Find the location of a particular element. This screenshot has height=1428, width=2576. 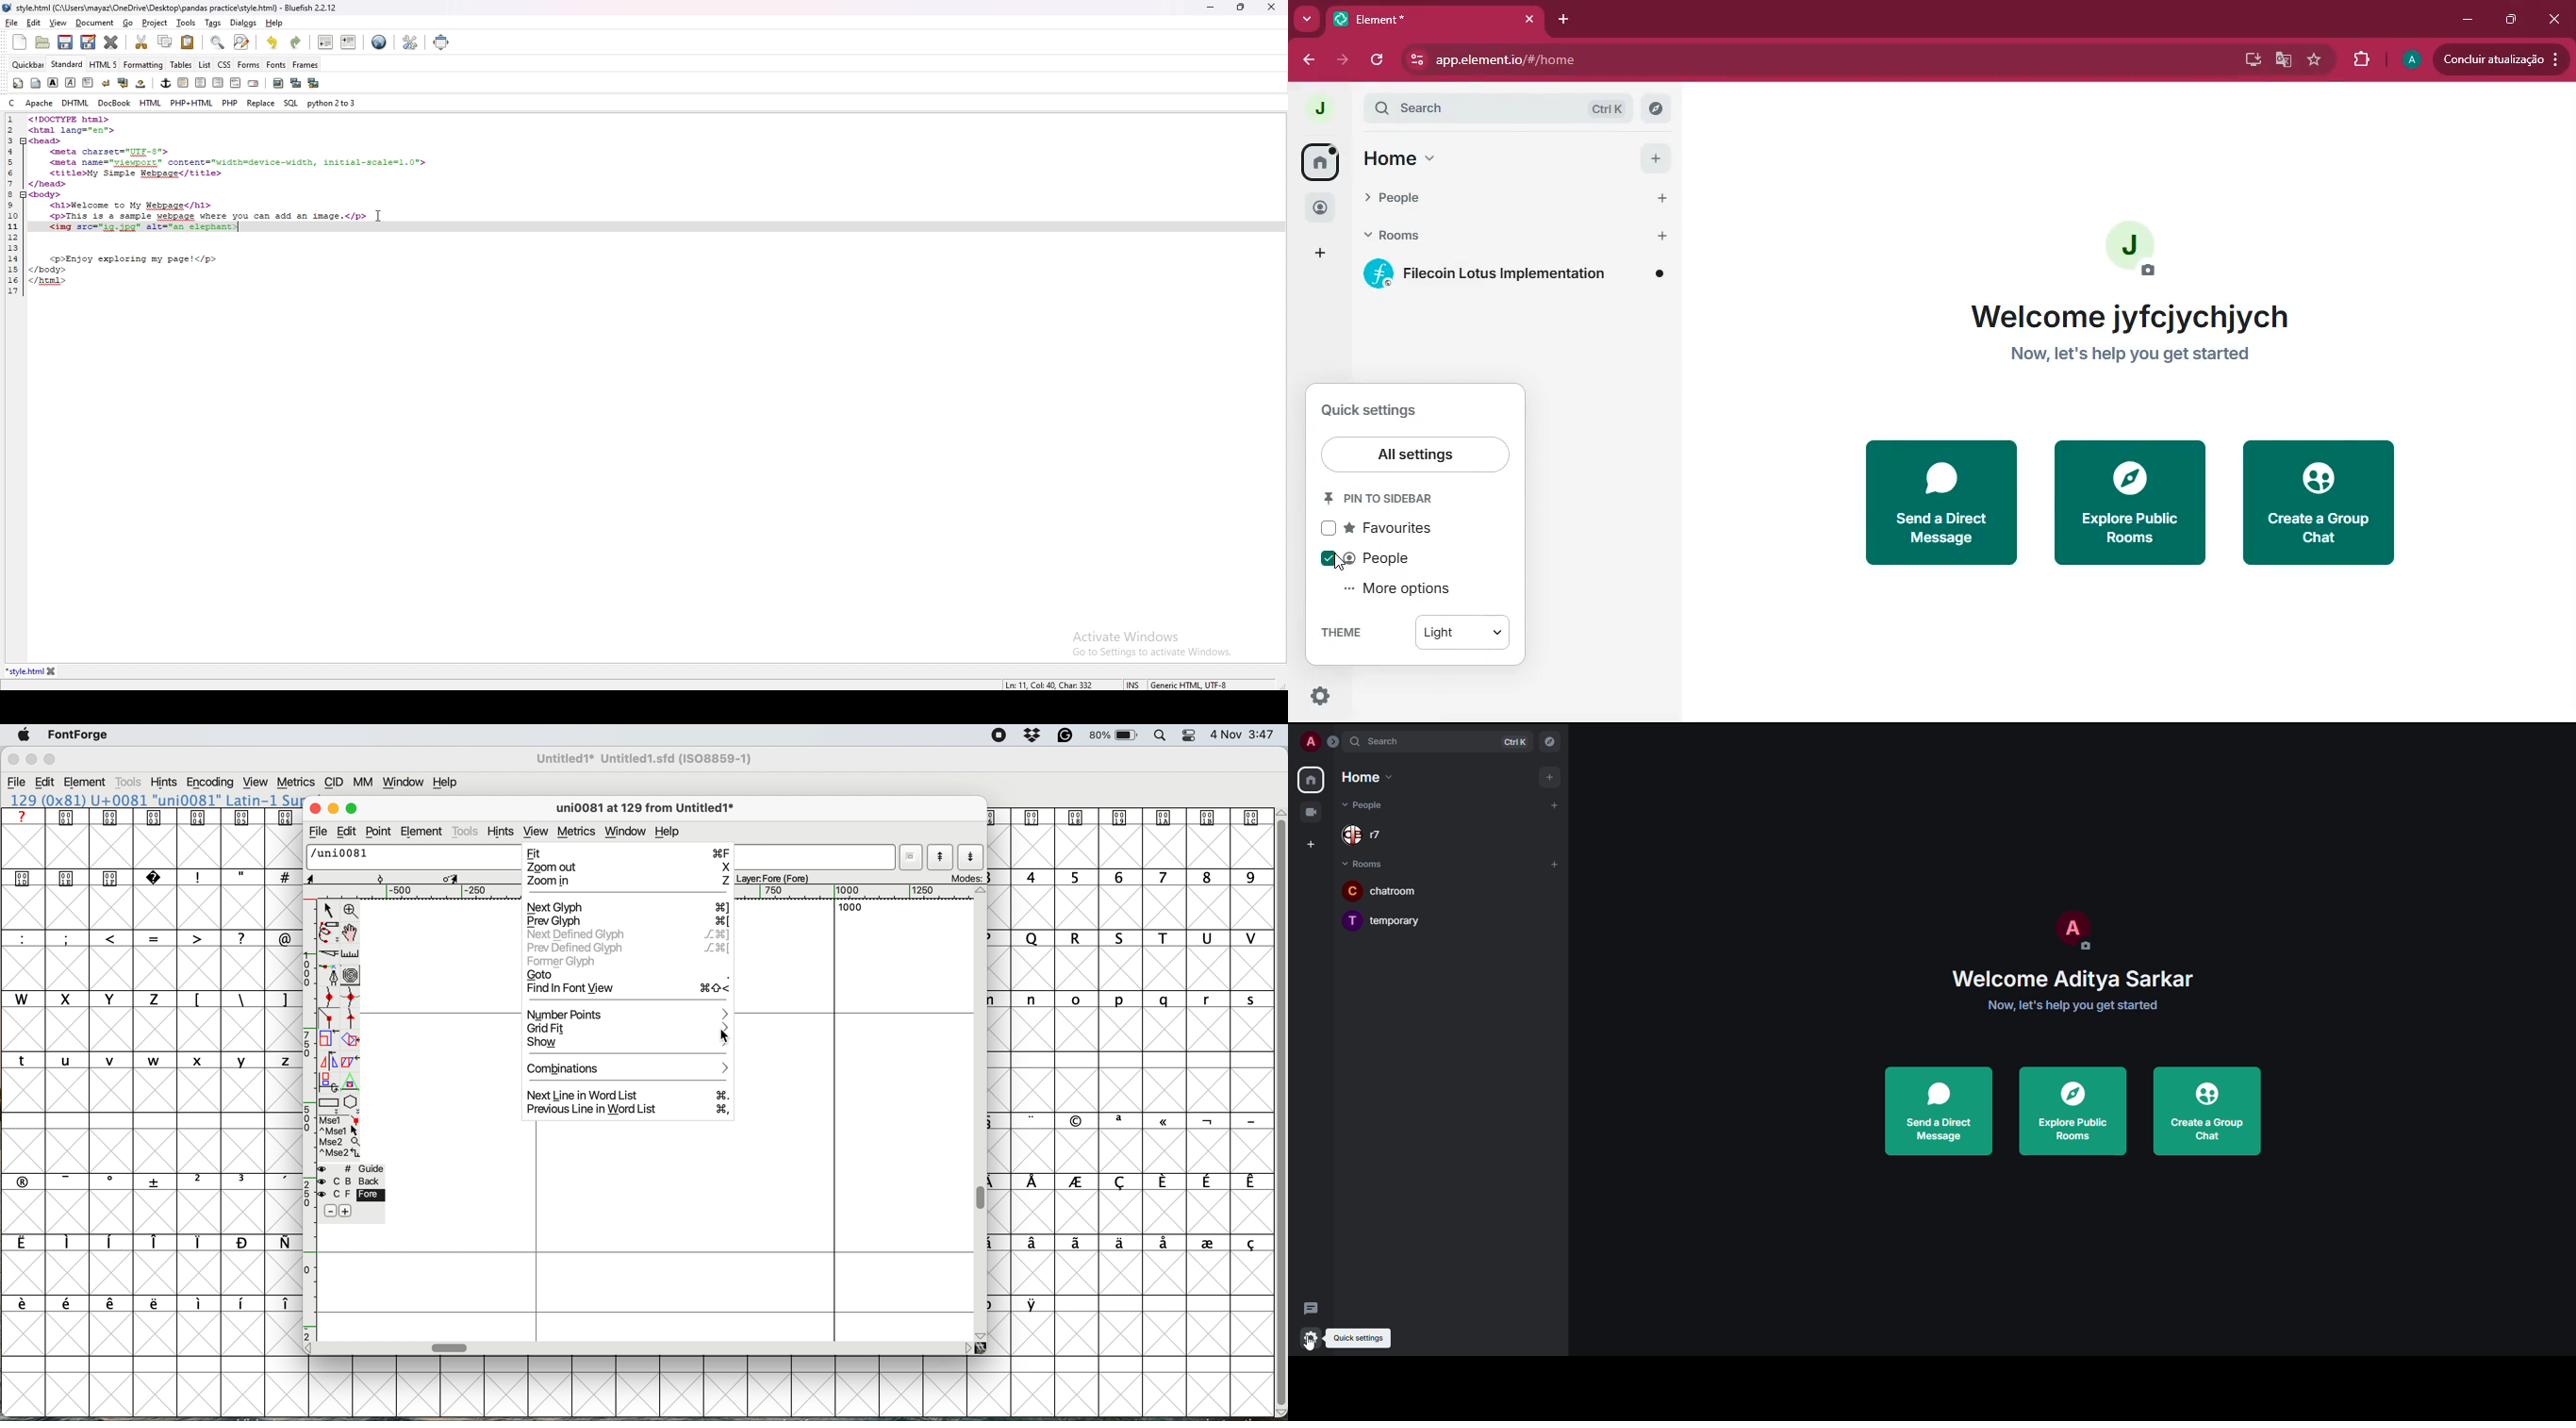

goto is located at coordinates (628, 974).